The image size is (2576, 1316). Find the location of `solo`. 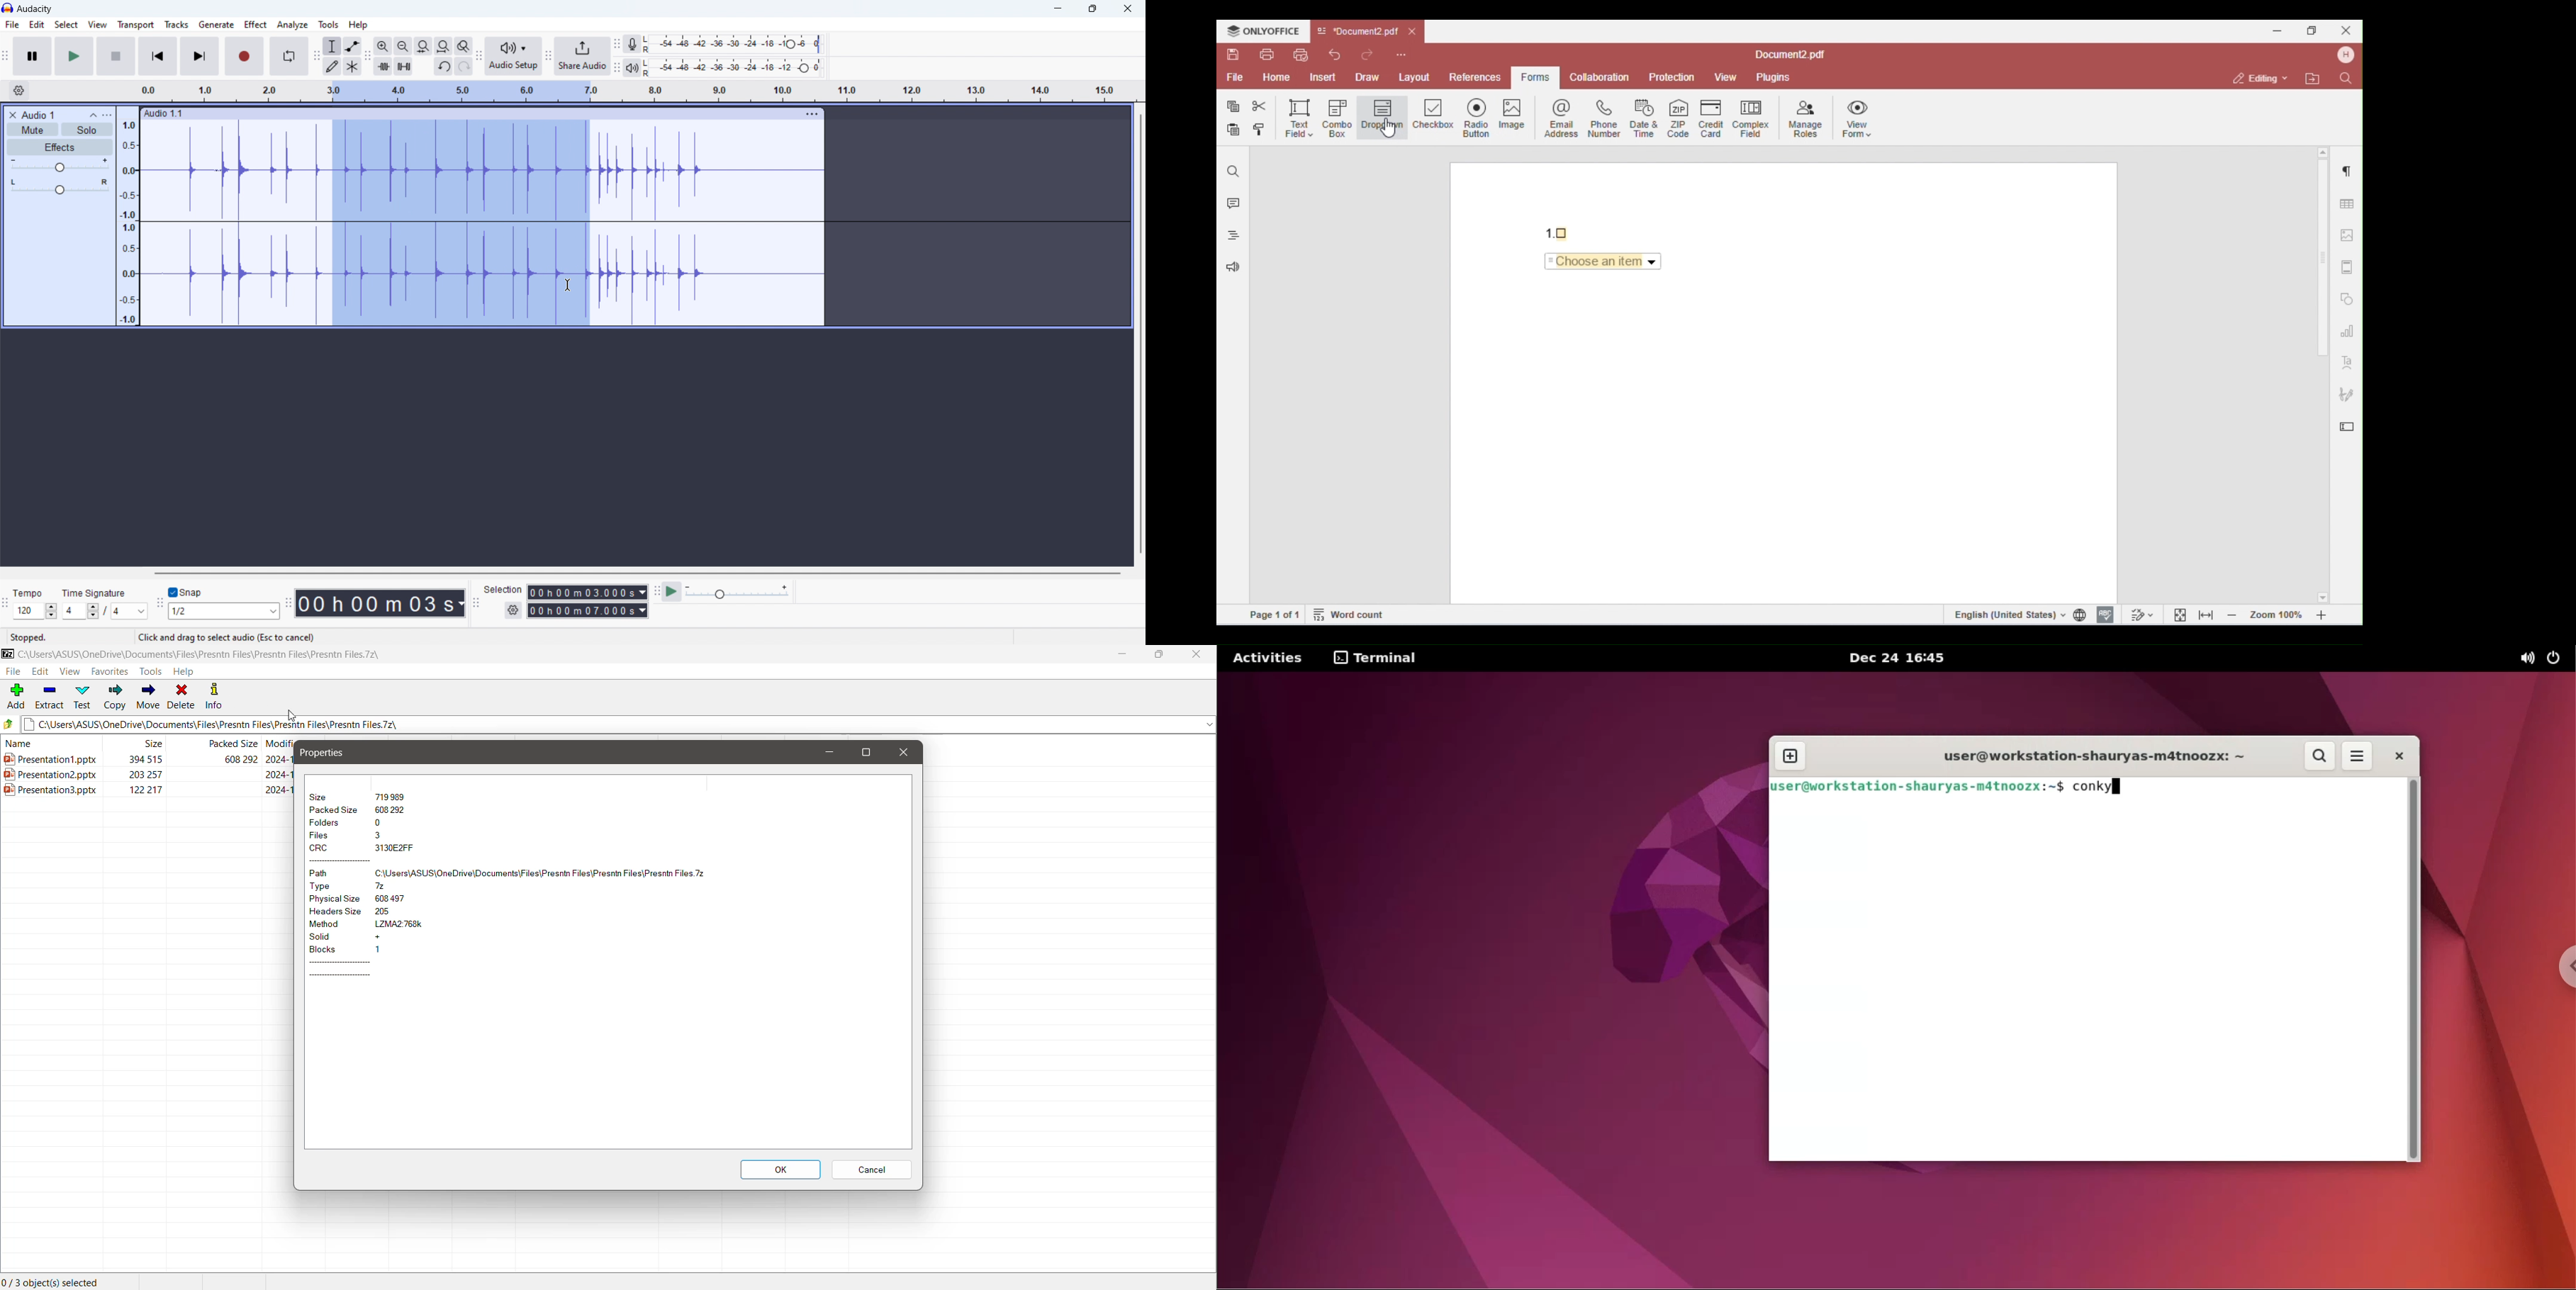

solo is located at coordinates (88, 129).